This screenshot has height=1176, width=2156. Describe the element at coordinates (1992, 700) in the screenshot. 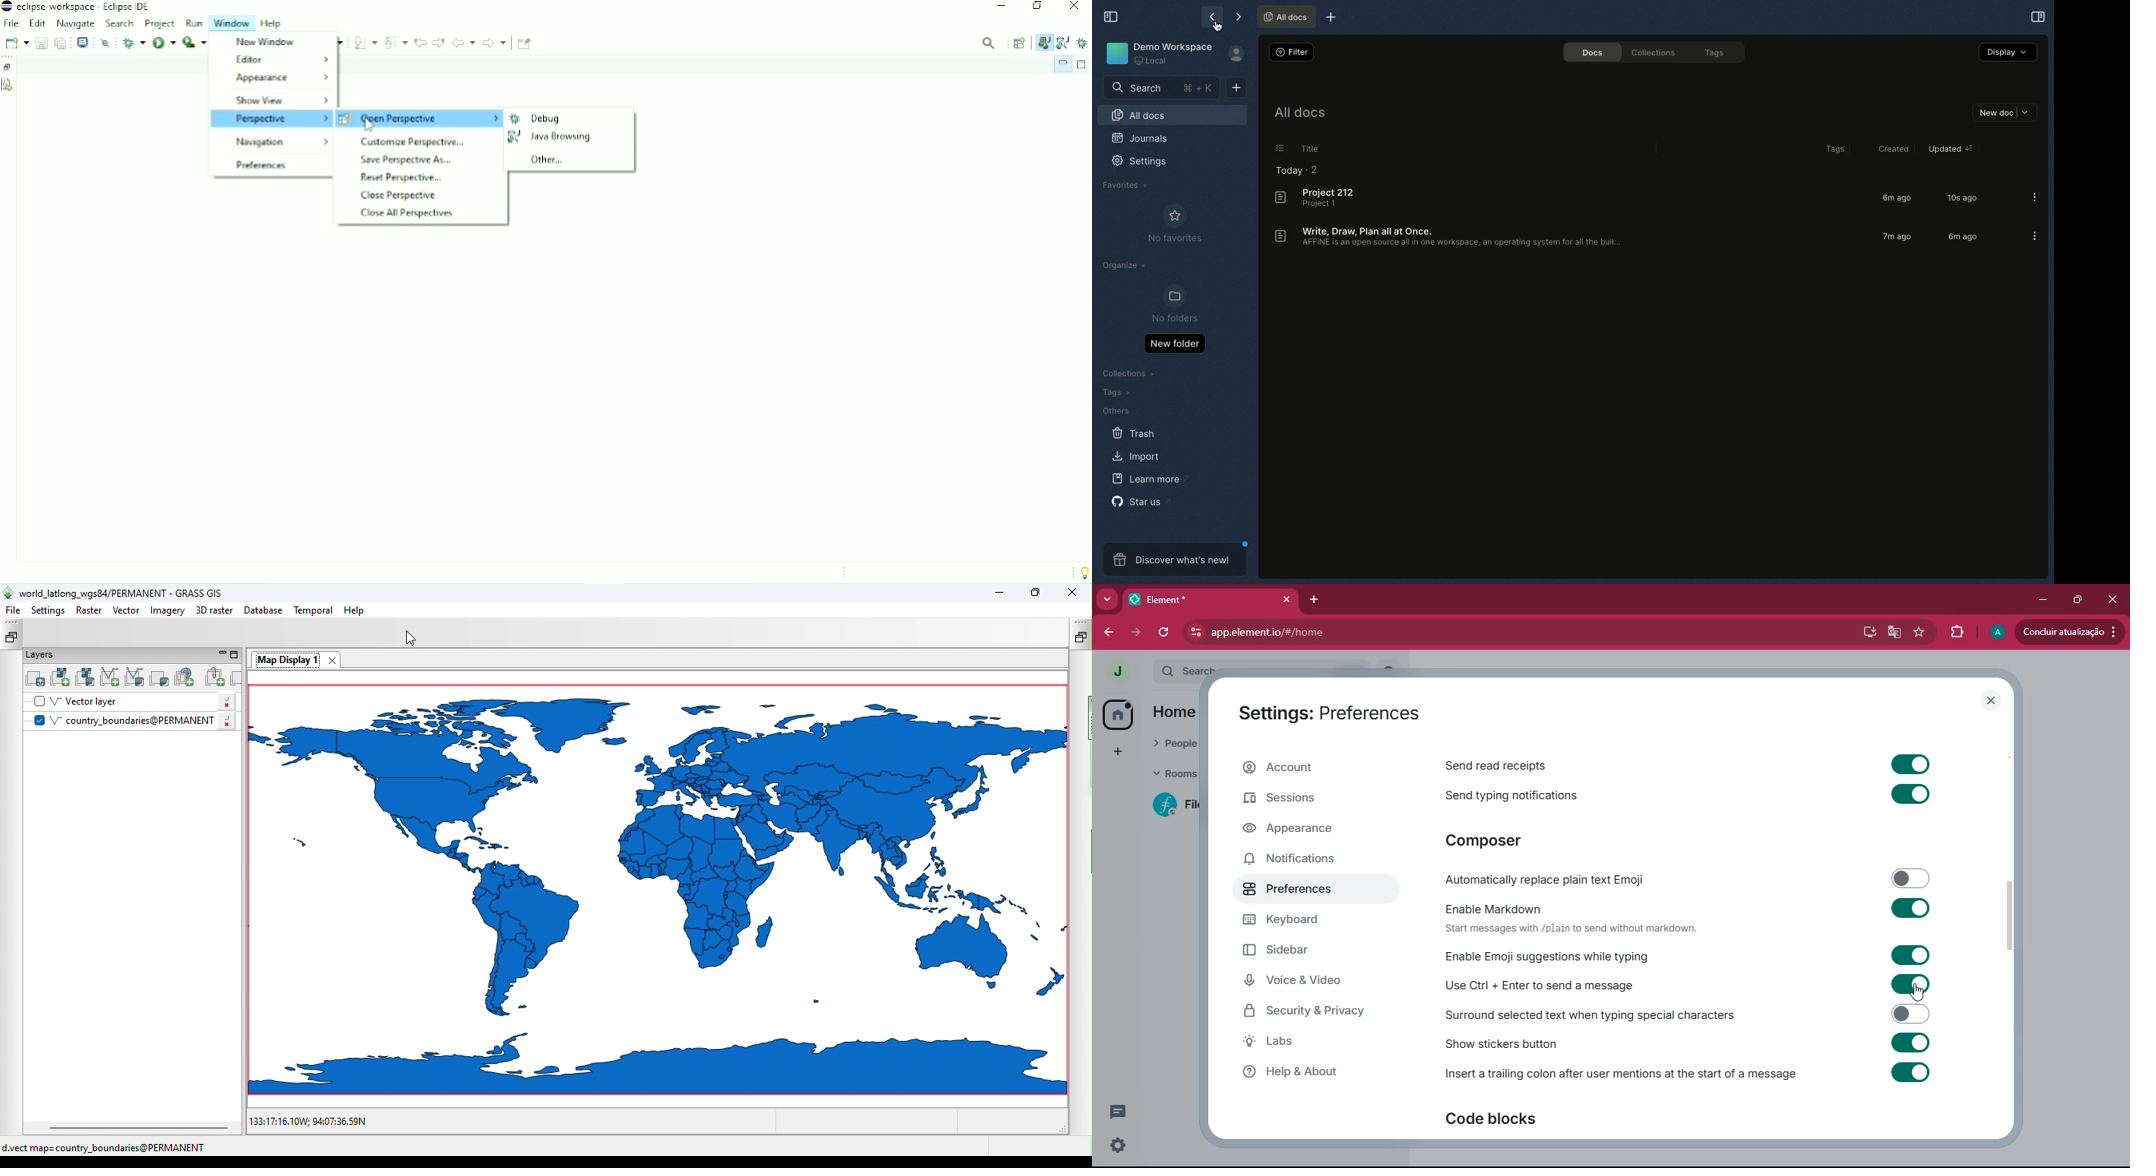

I see `close` at that location.